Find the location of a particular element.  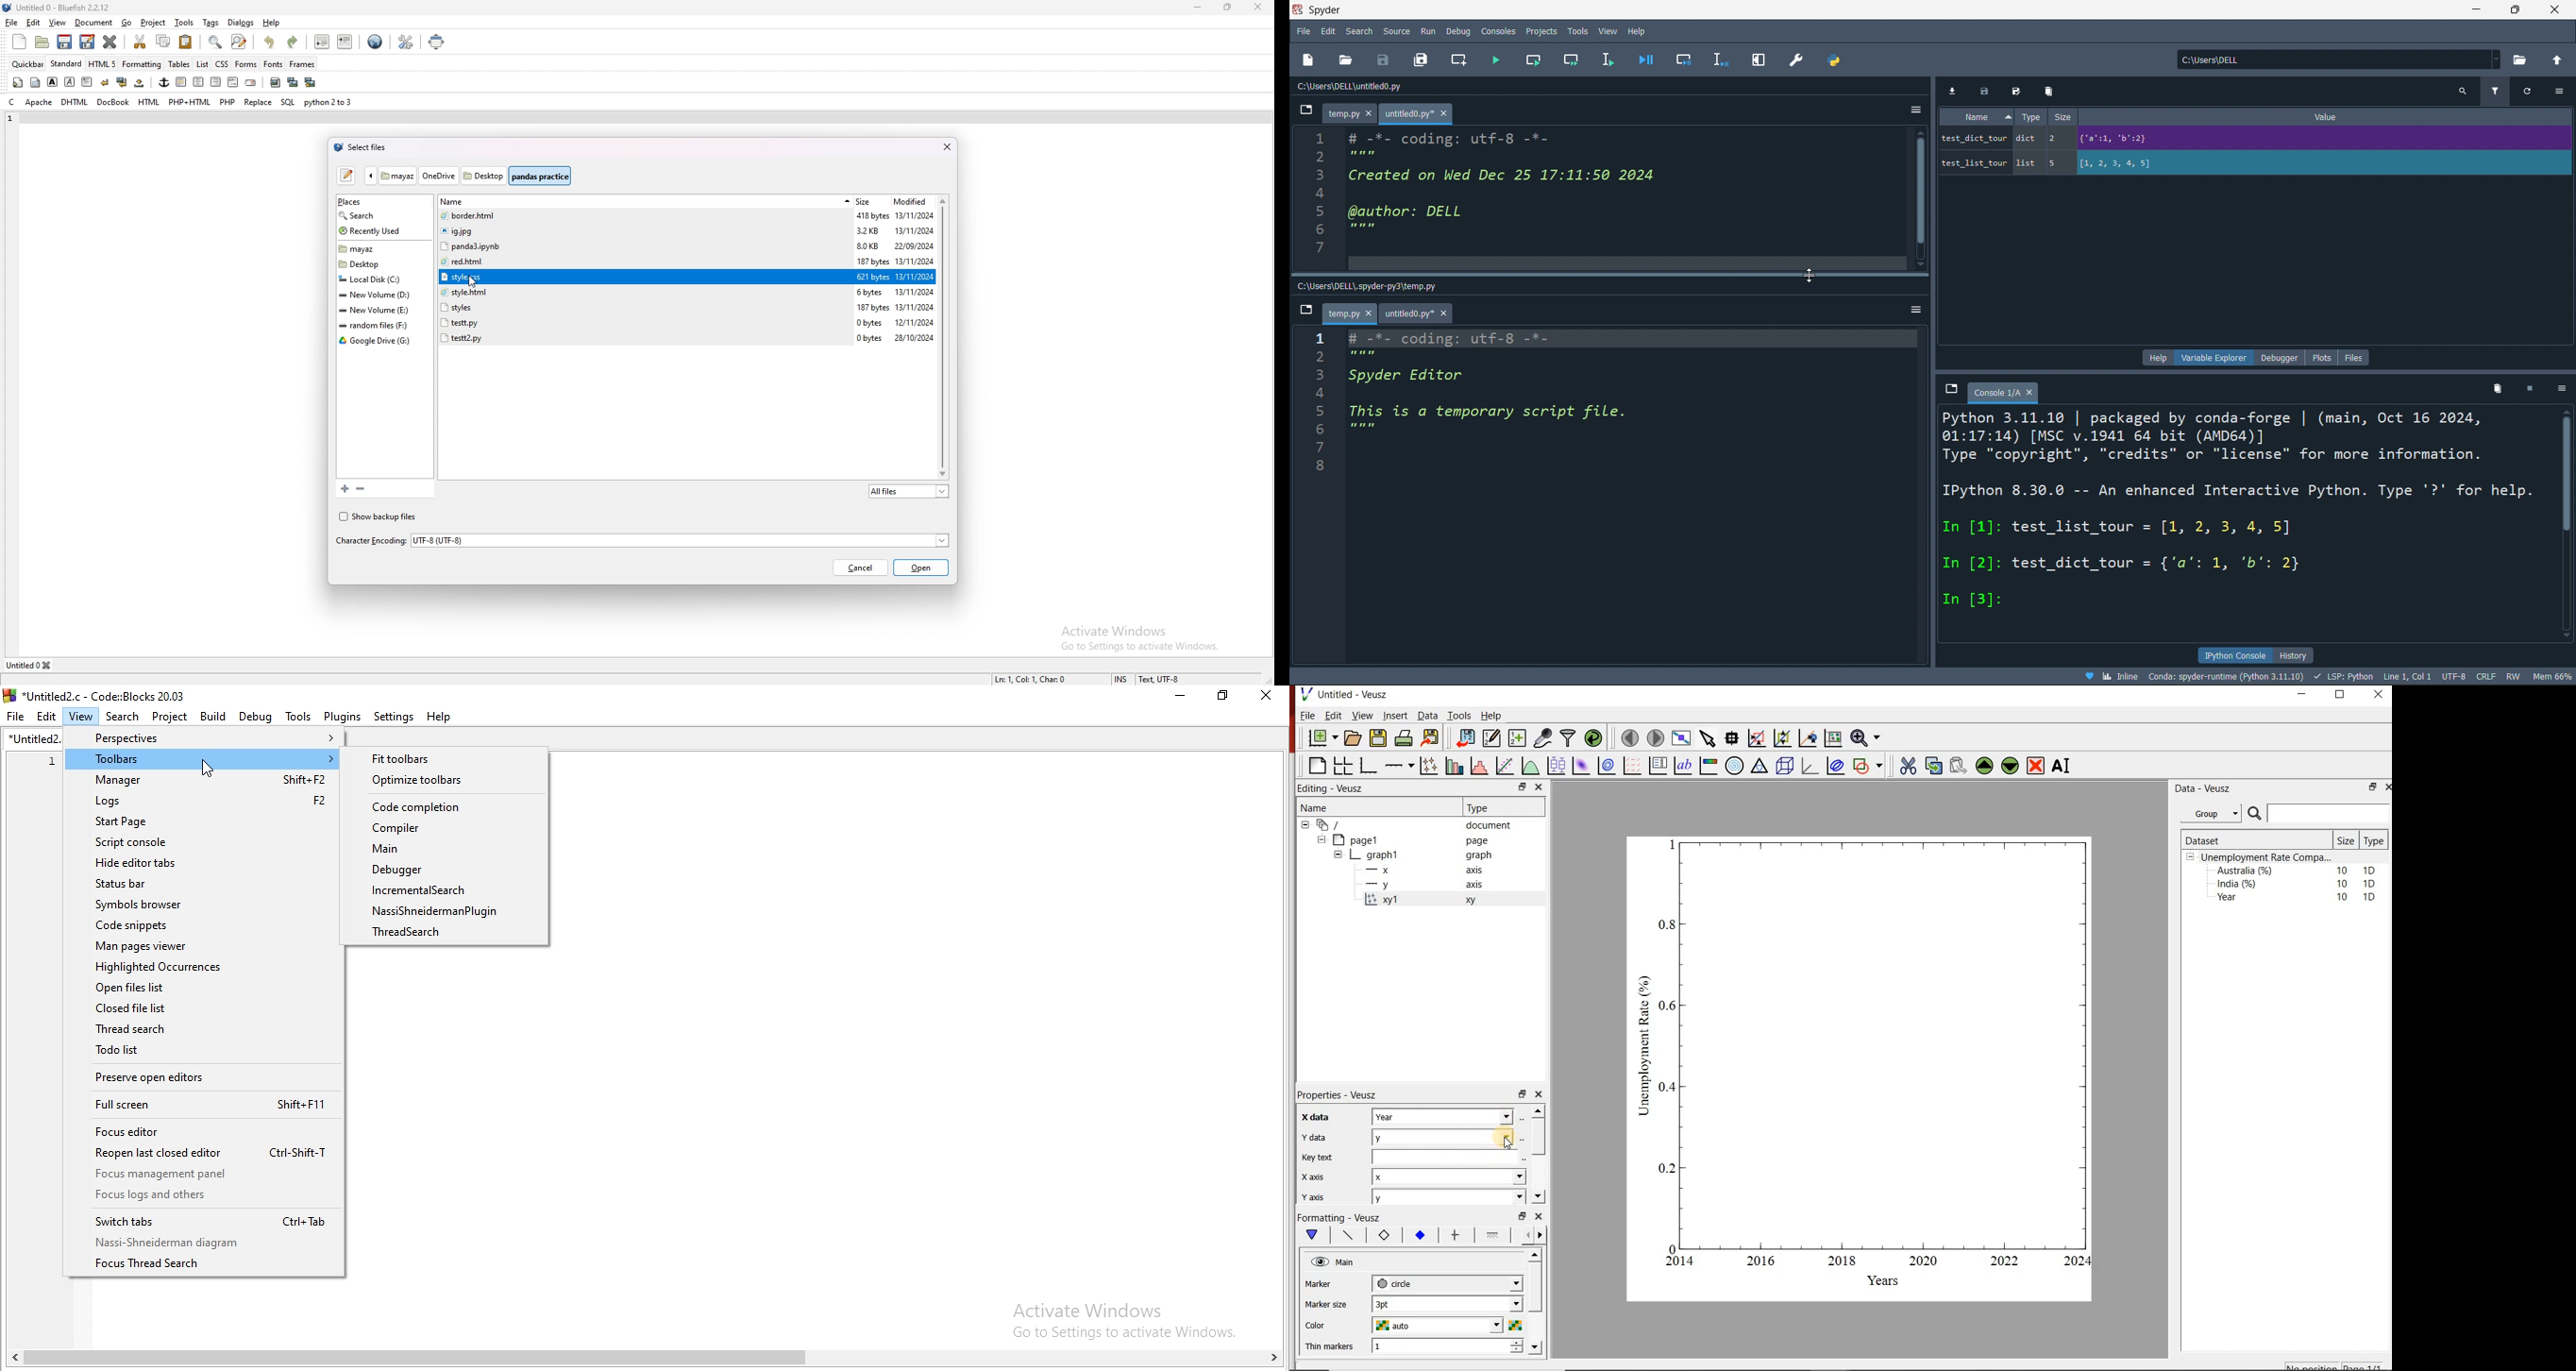

x is located at coordinates (1448, 1177).